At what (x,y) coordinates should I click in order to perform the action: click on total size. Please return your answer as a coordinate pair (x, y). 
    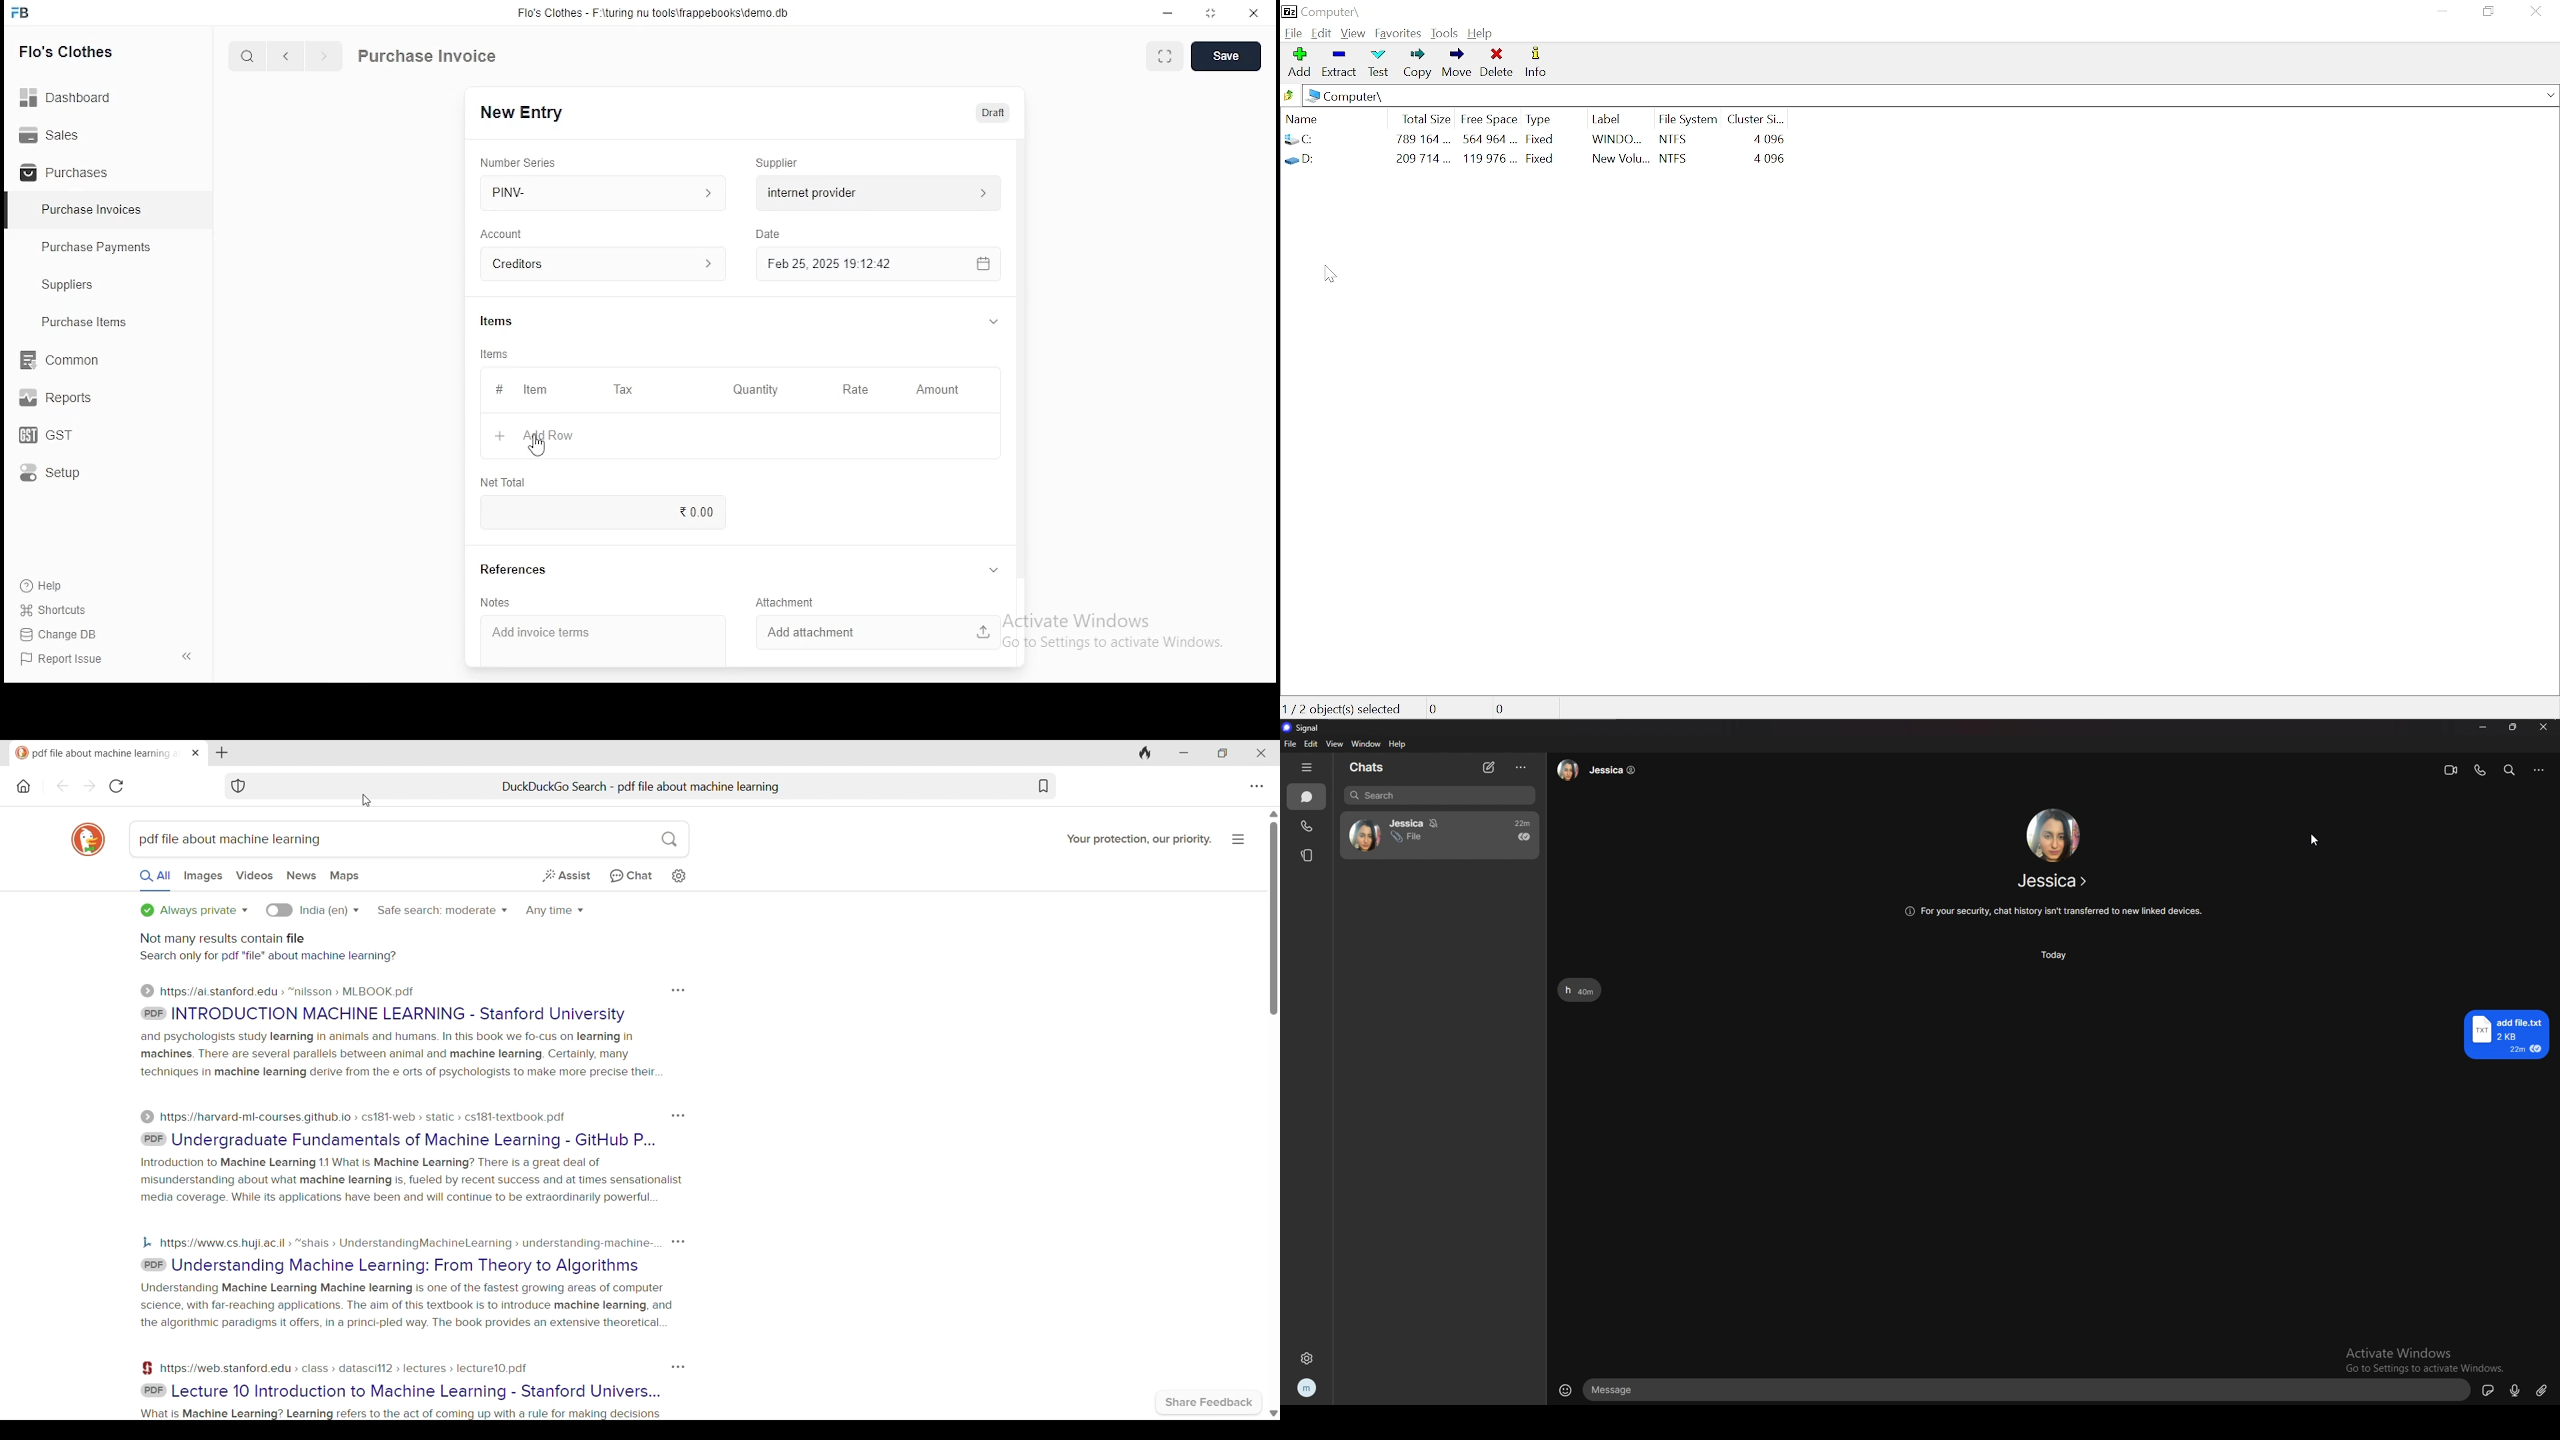
    Looking at the image, I should click on (1425, 117).